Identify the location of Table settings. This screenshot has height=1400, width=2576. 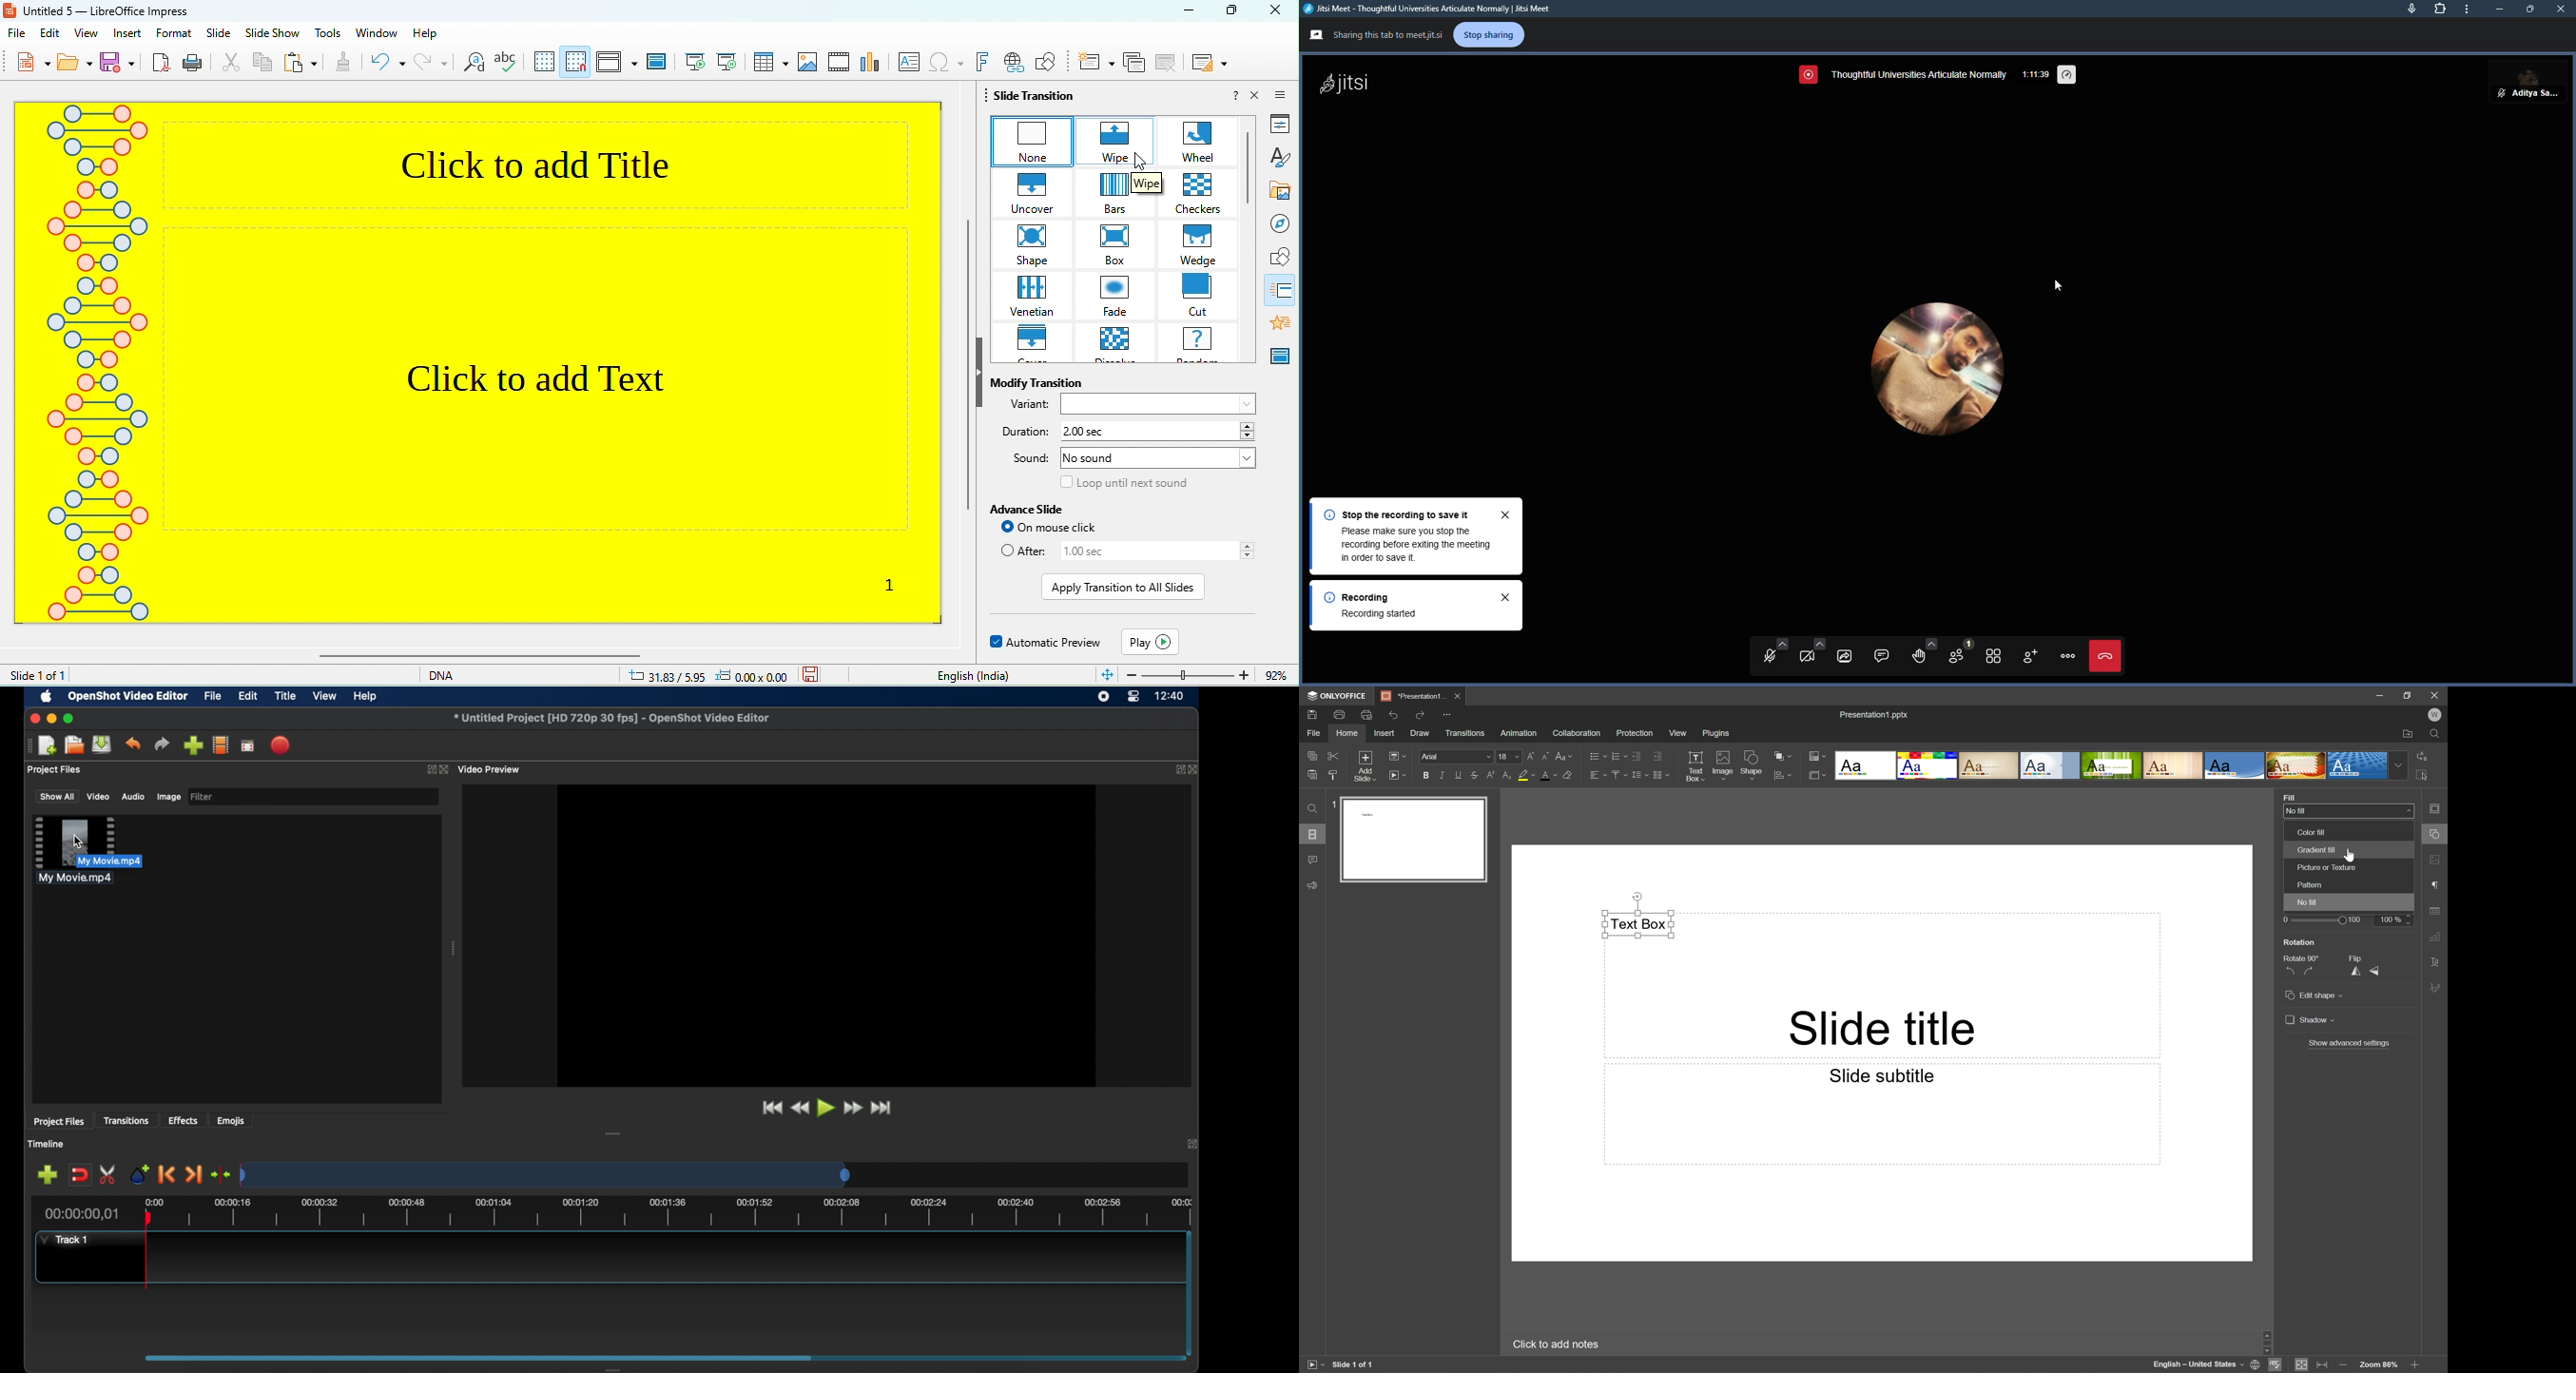
(2439, 910).